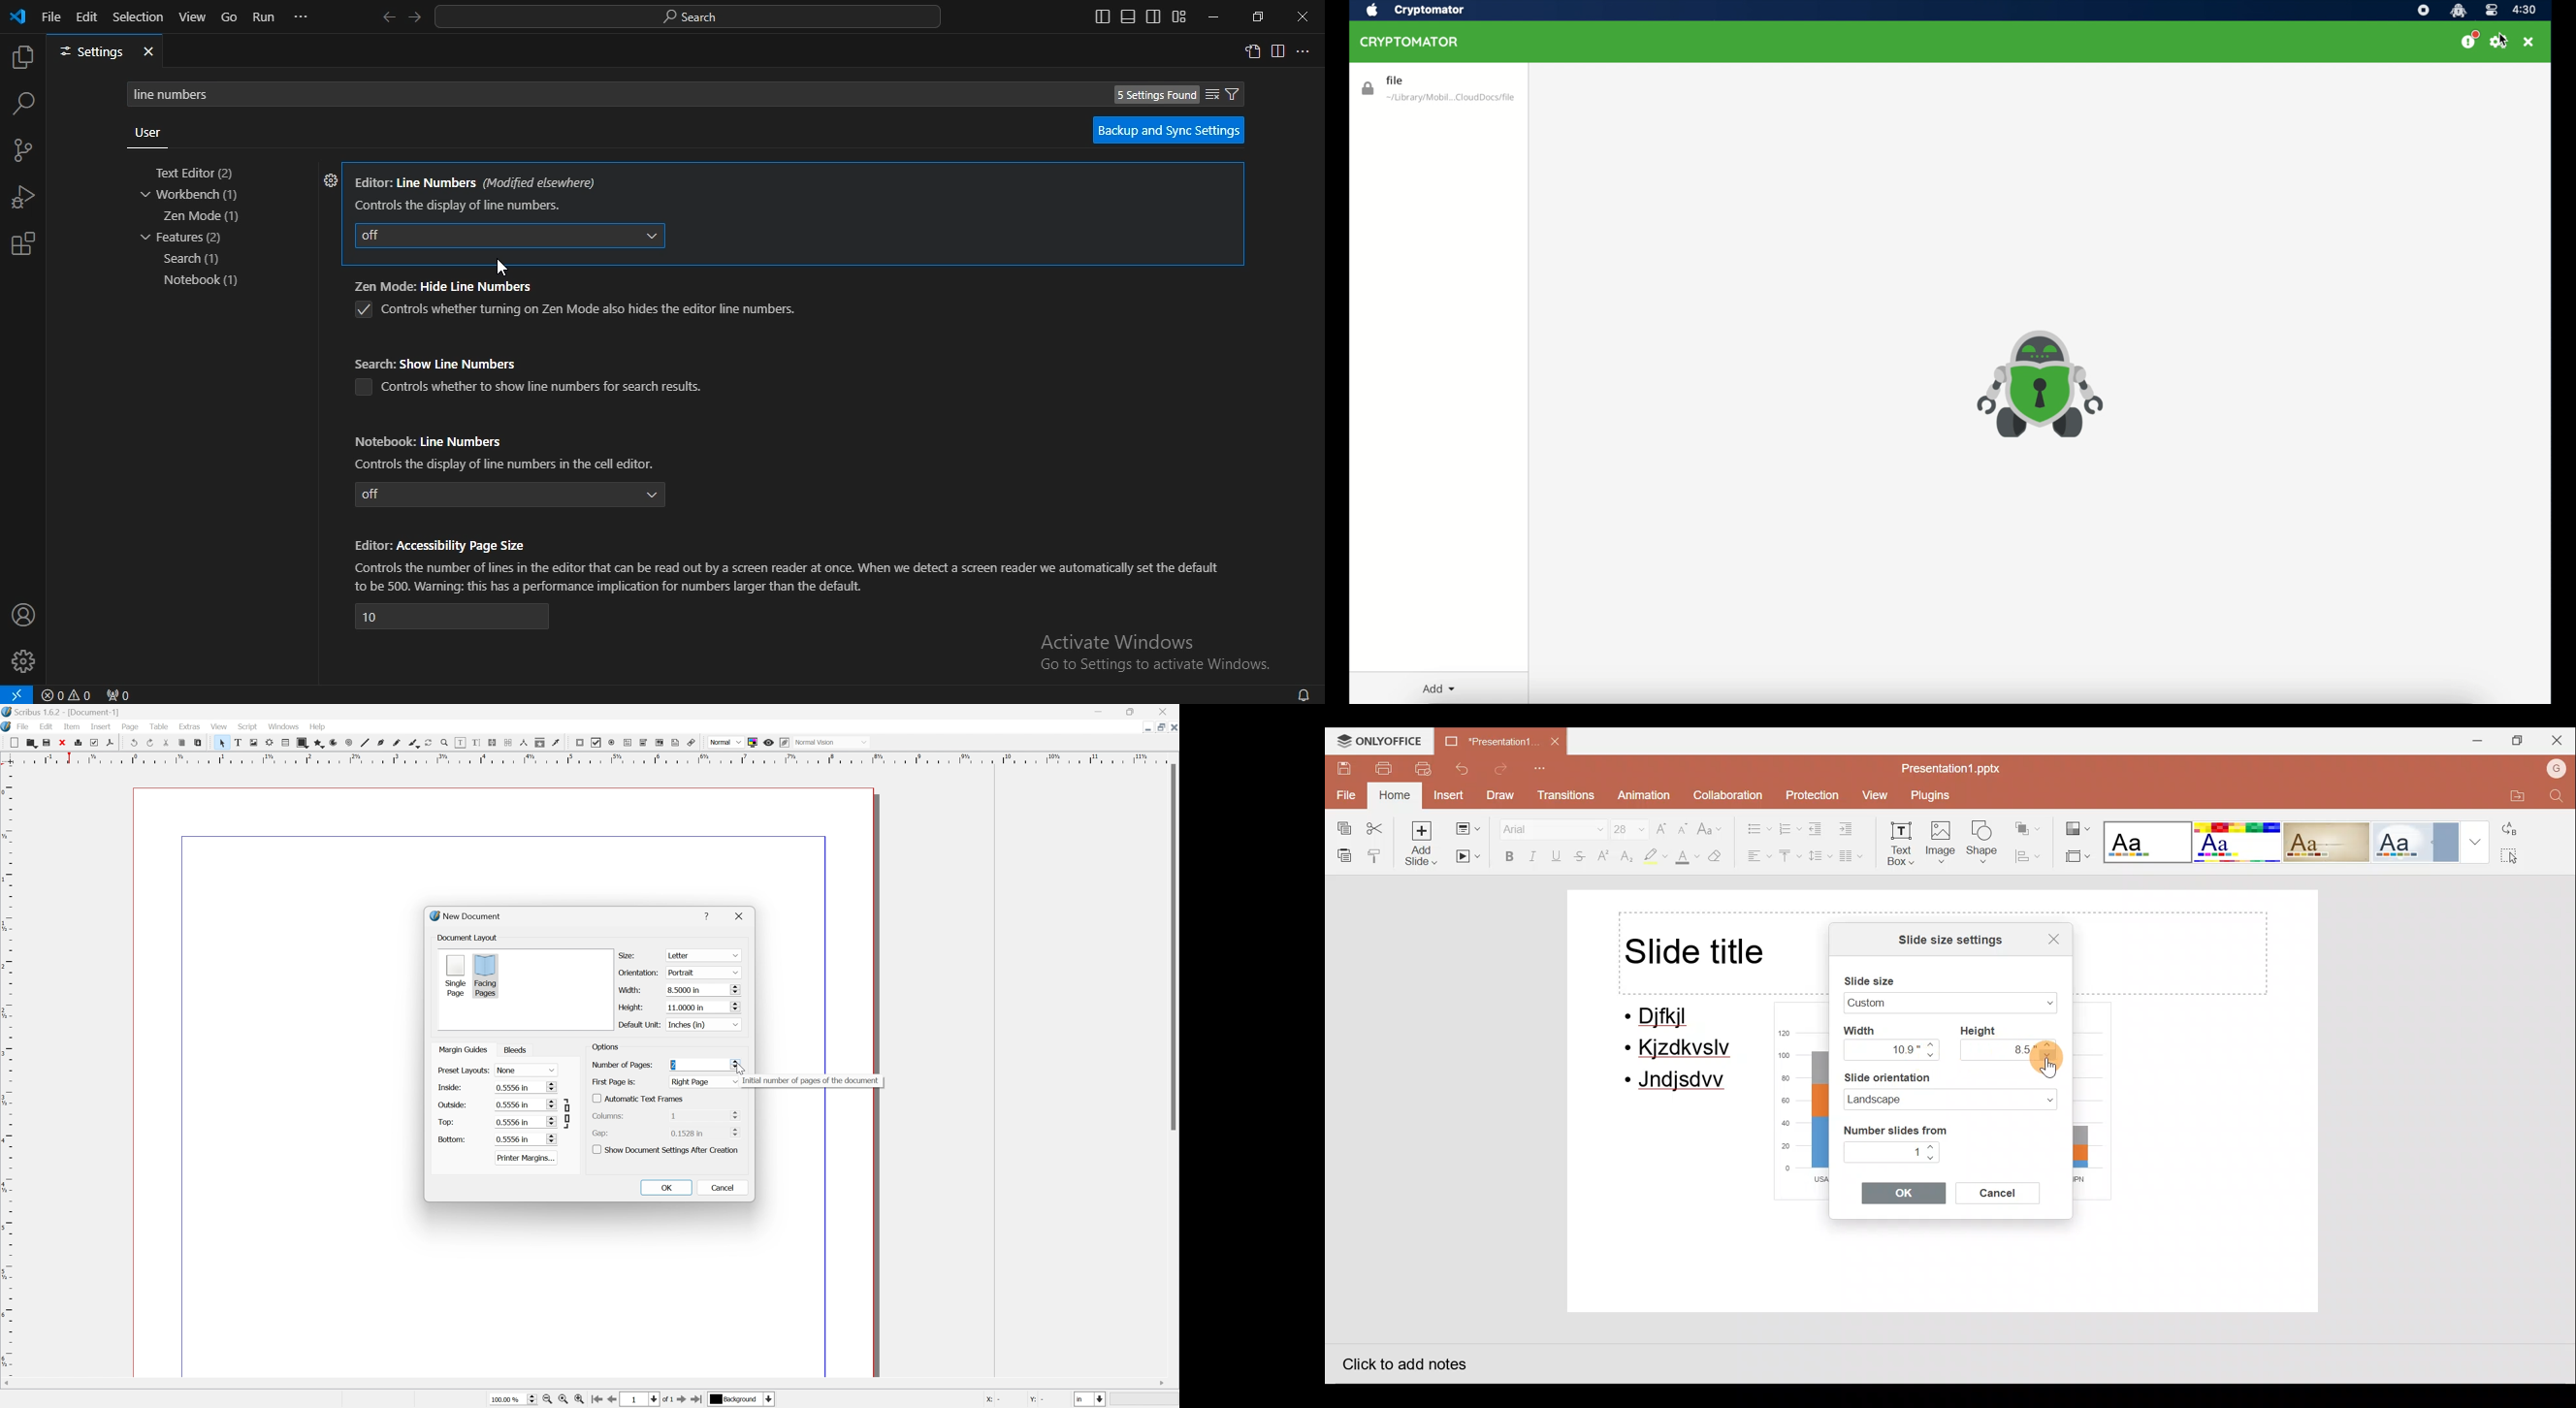 Image resolution: width=2576 pixels, height=1428 pixels. Describe the element at coordinates (1810, 791) in the screenshot. I see `Protection` at that location.